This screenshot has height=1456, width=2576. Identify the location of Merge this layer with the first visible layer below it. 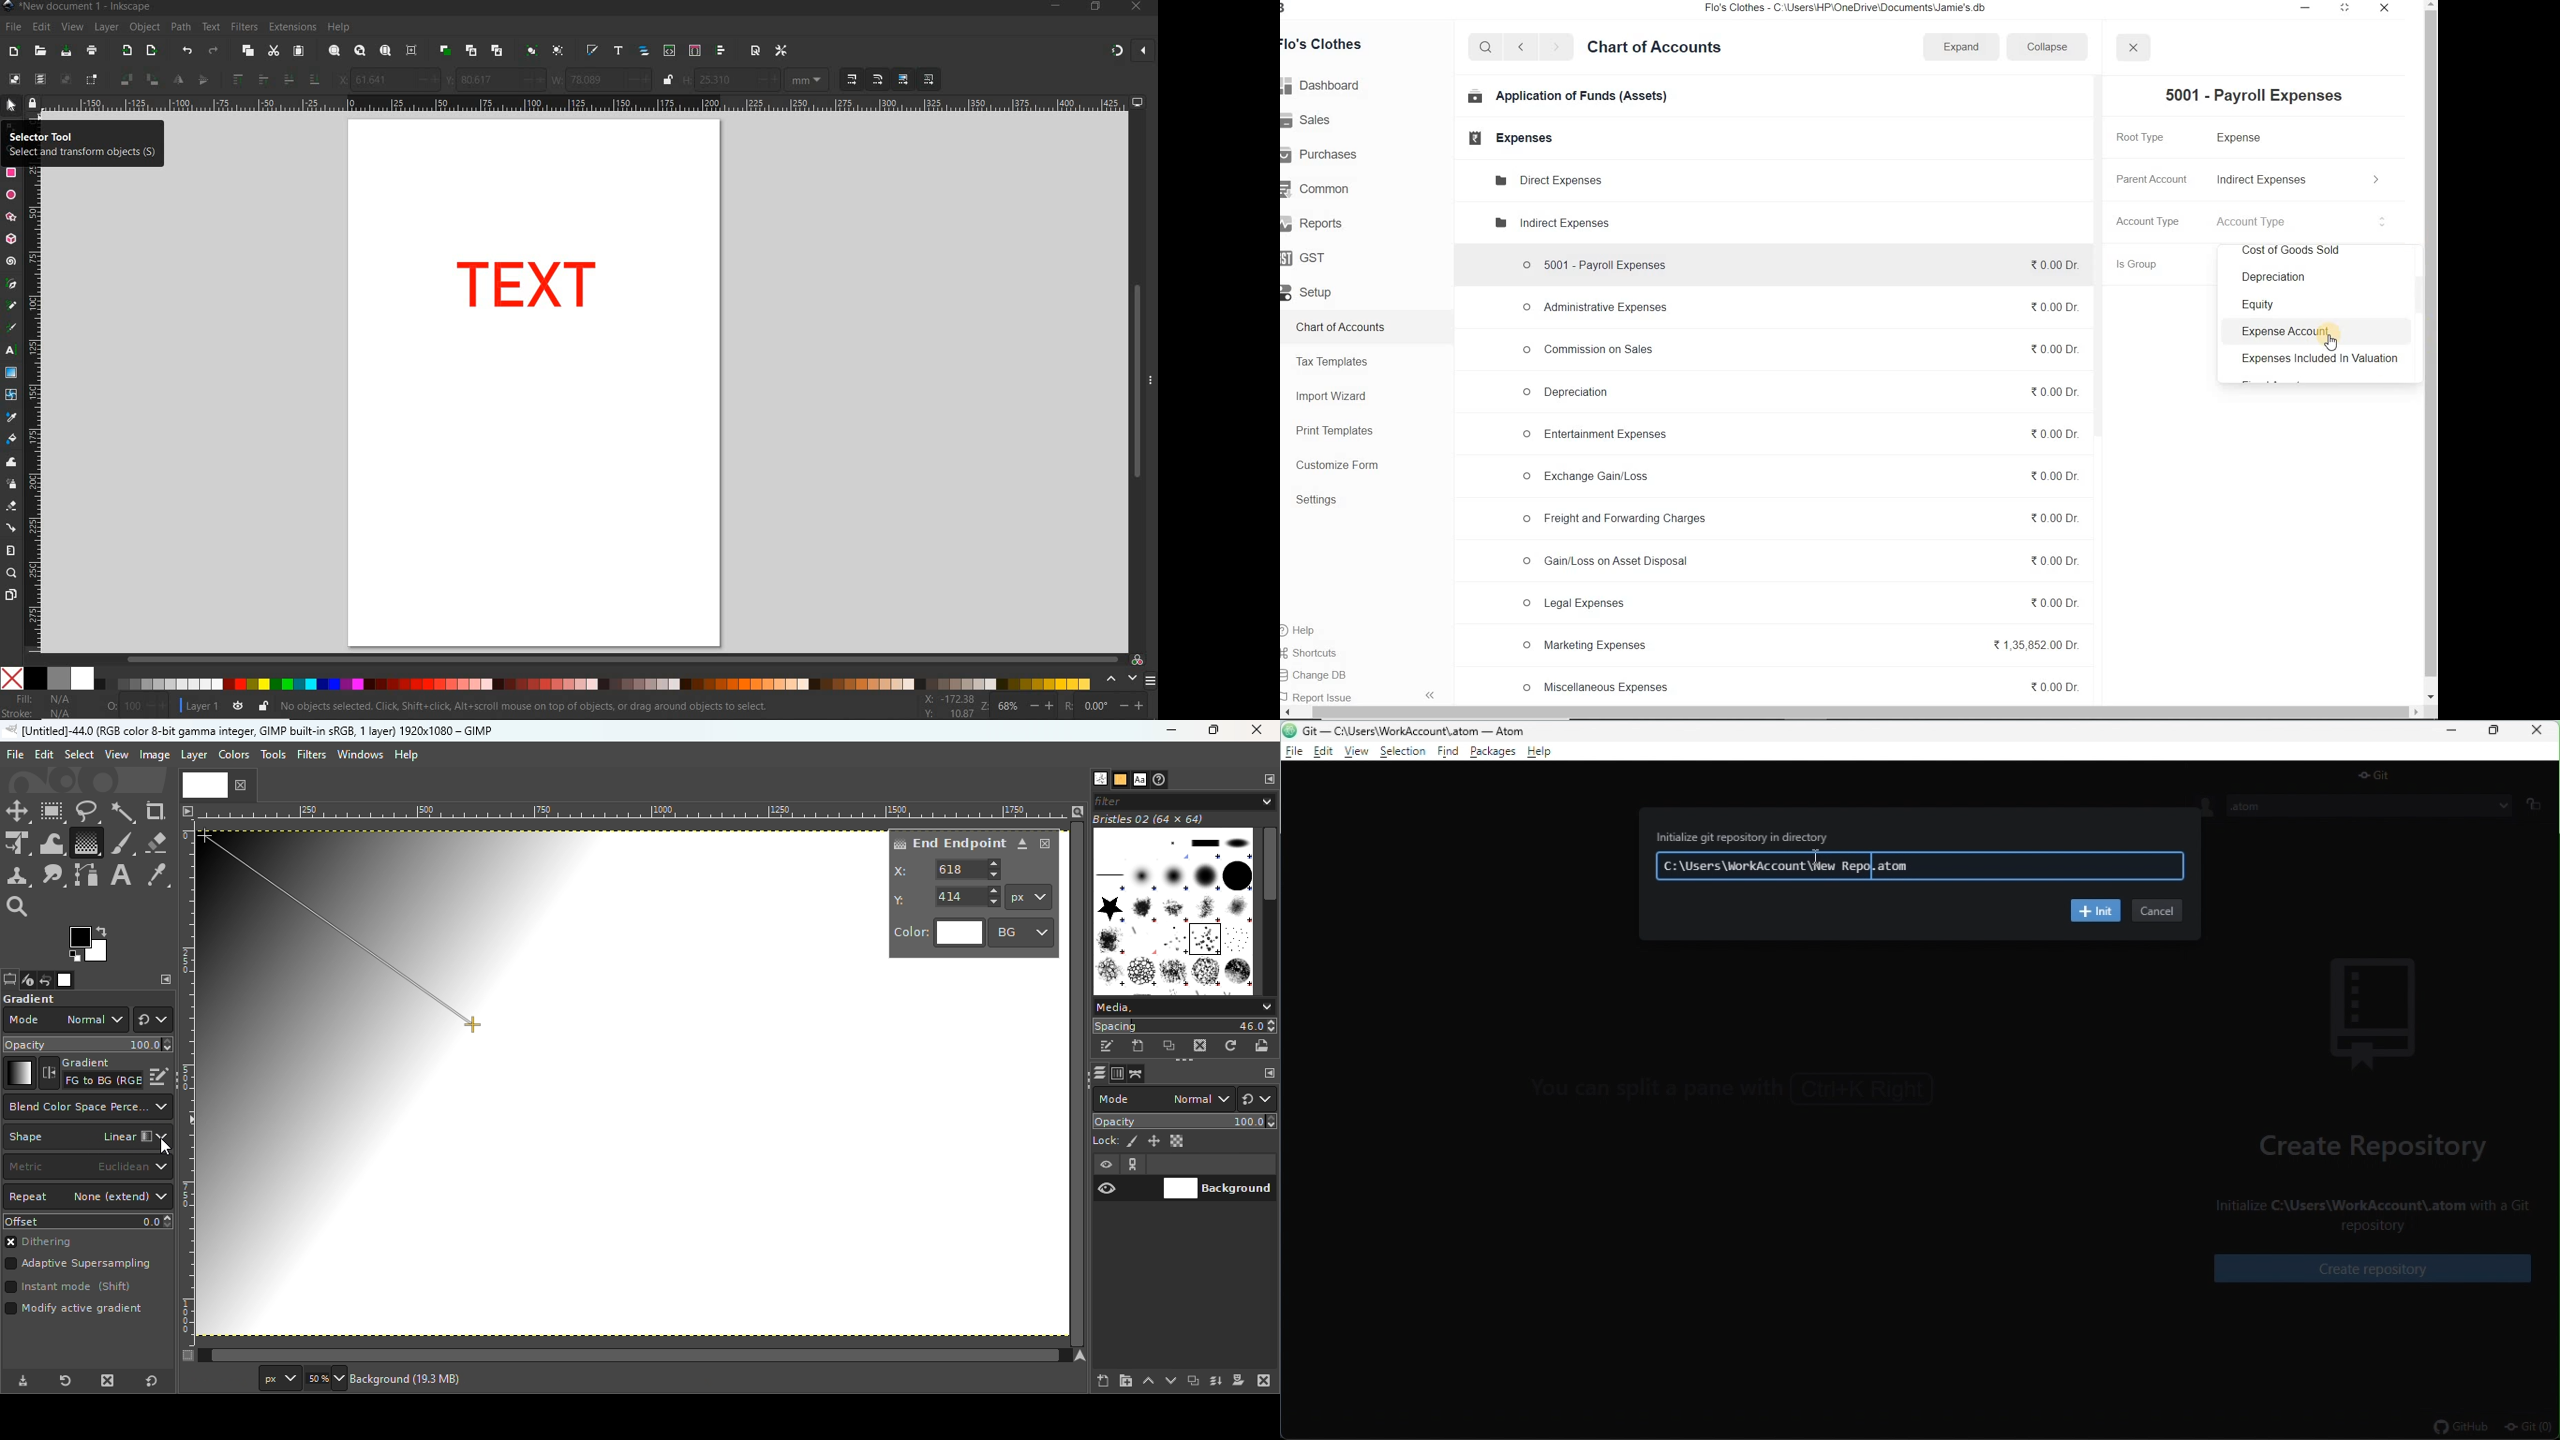
(1216, 1382).